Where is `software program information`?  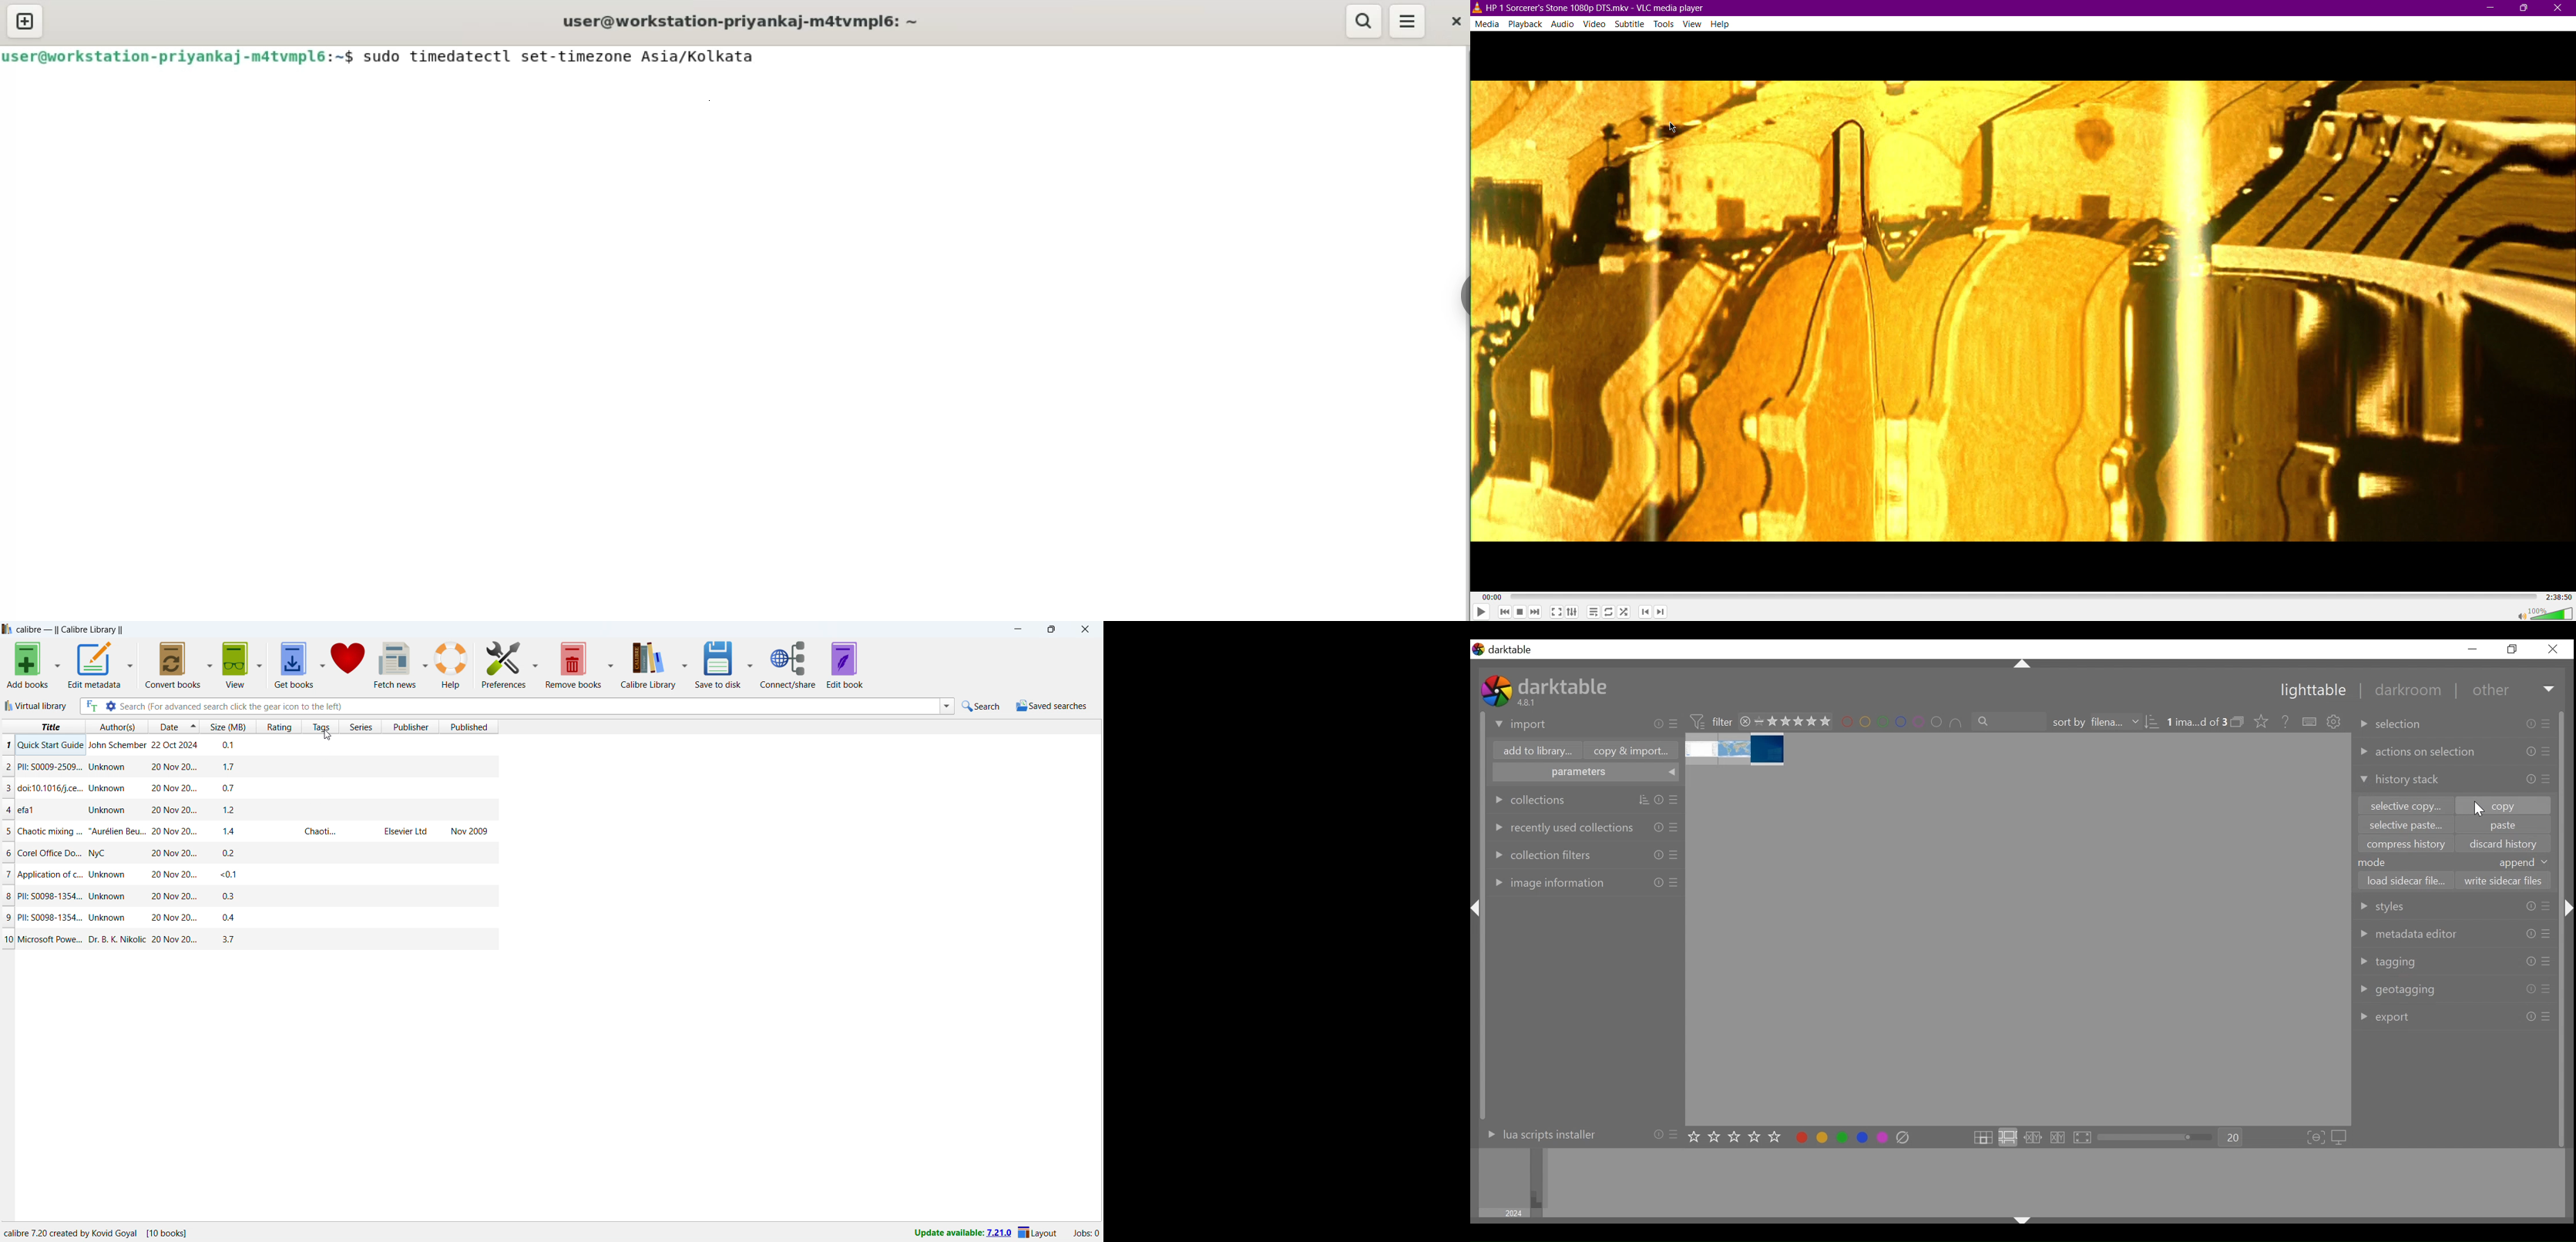
software program information is located at coordinates (99, 1233).